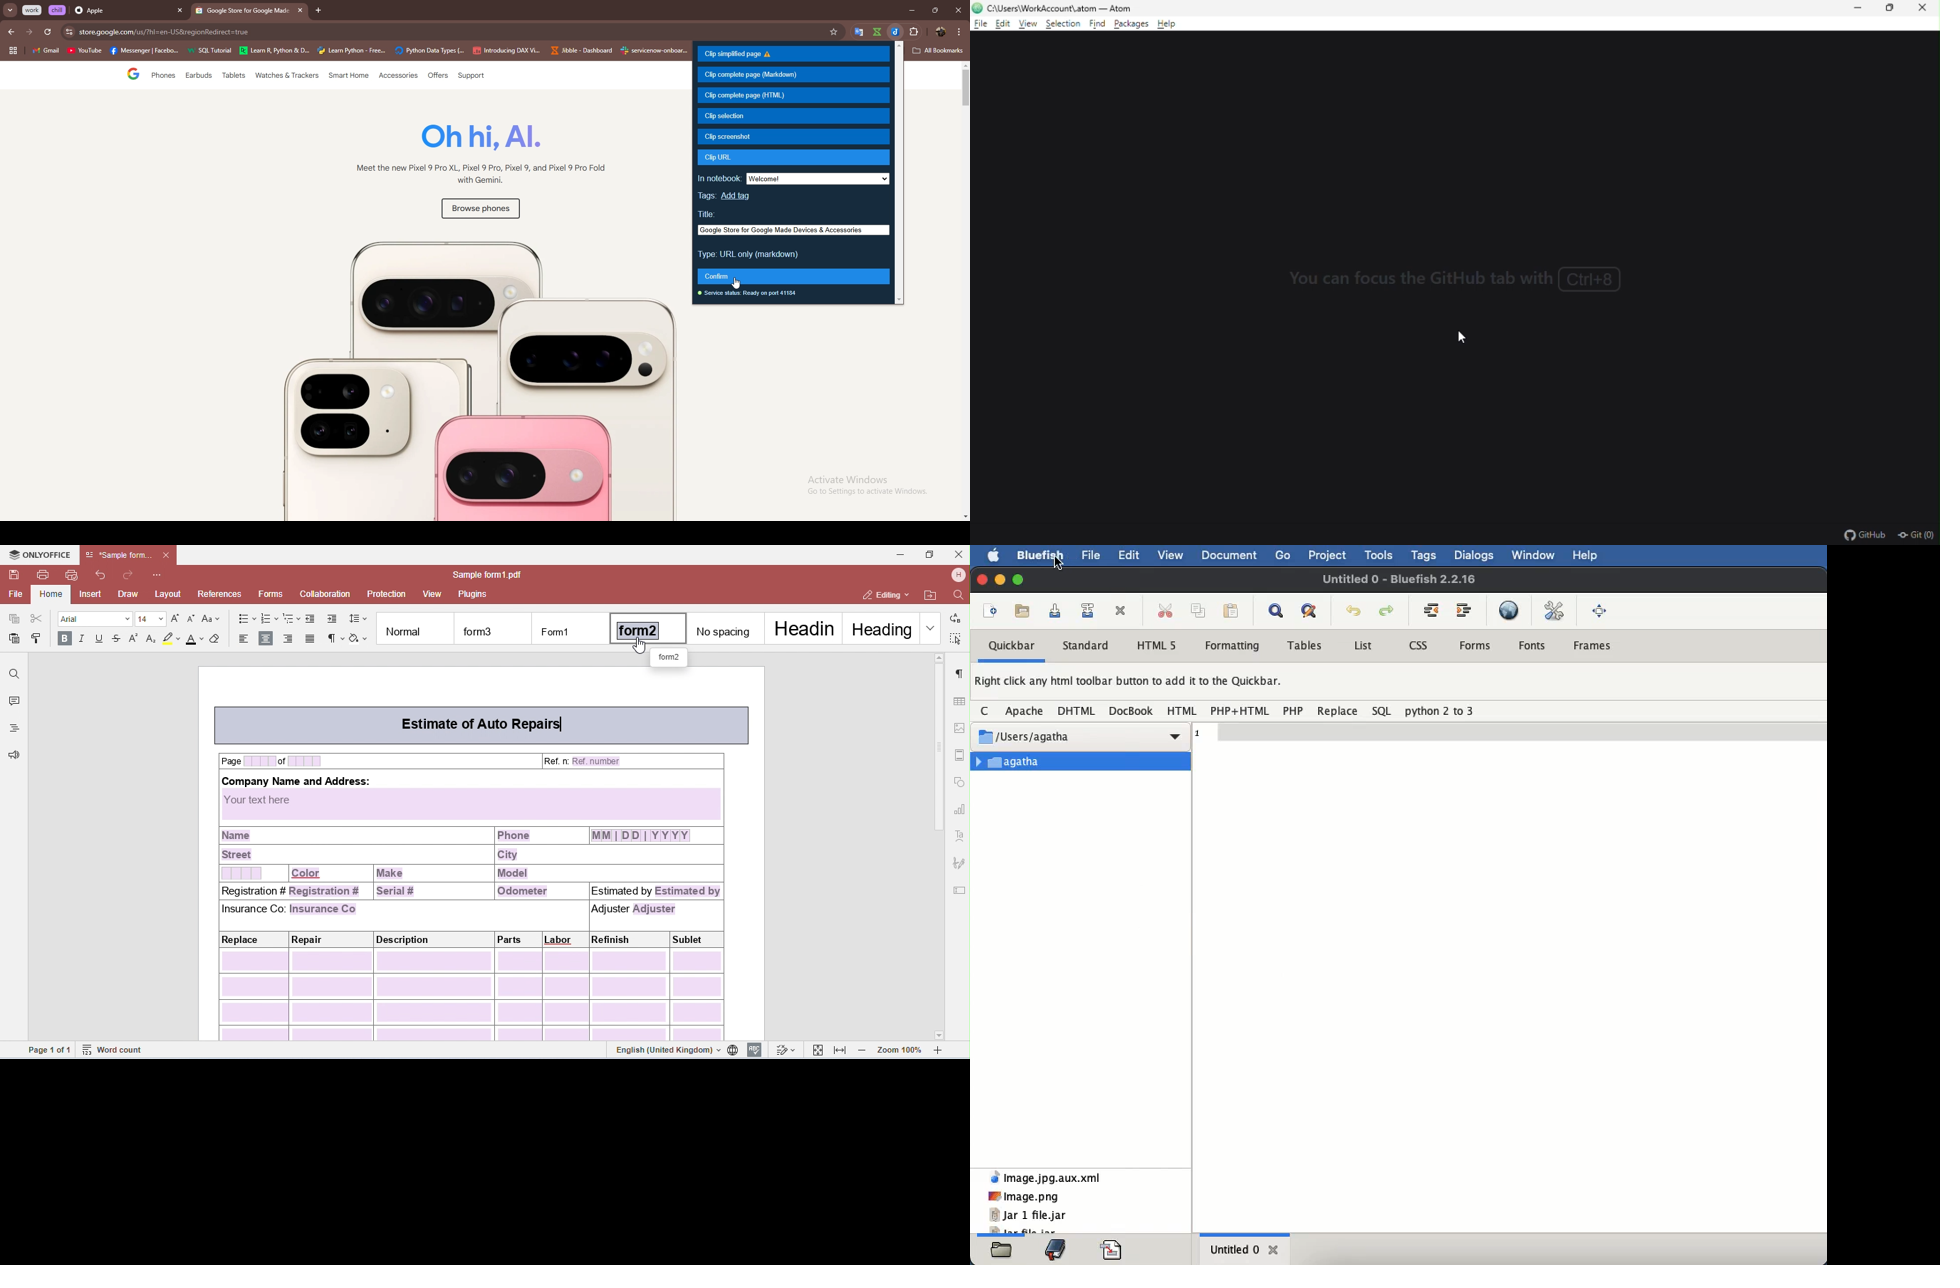 The height and width of the screenshot is (1288, 1960). What do you see at coordinates (11, 11) in the screenshot?
I see `search tabs` at bounding box center [11, 11].